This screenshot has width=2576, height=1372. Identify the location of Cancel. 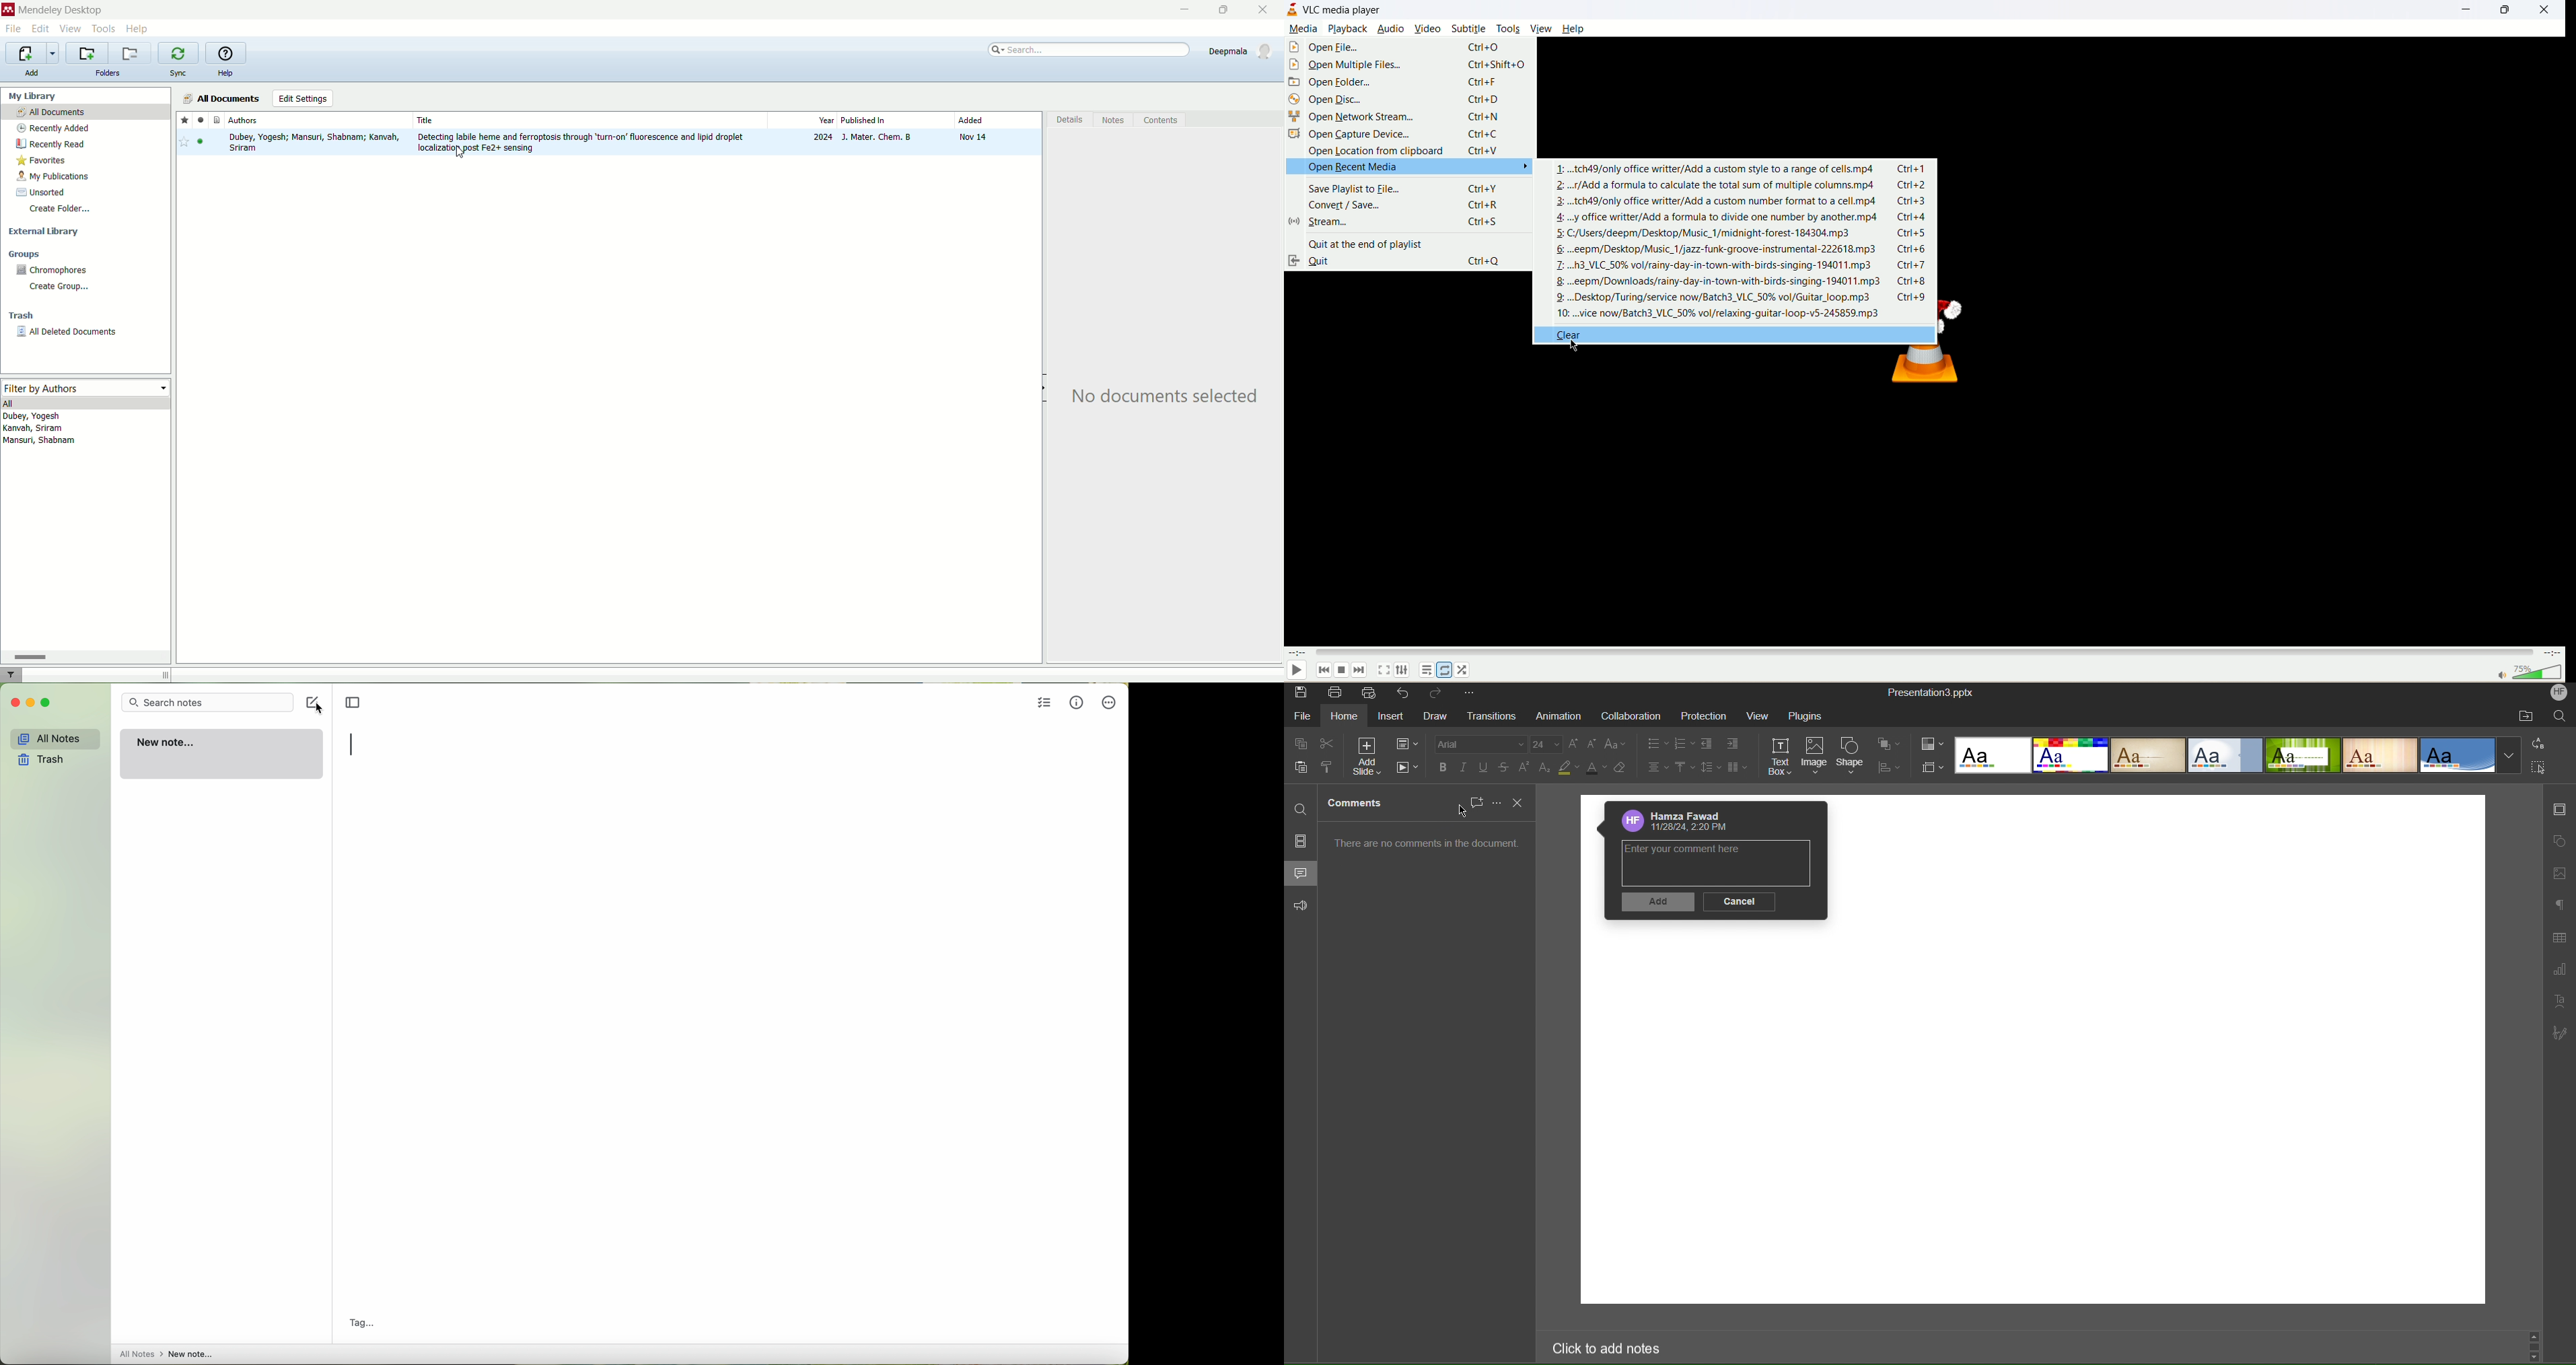
(1739, 901).